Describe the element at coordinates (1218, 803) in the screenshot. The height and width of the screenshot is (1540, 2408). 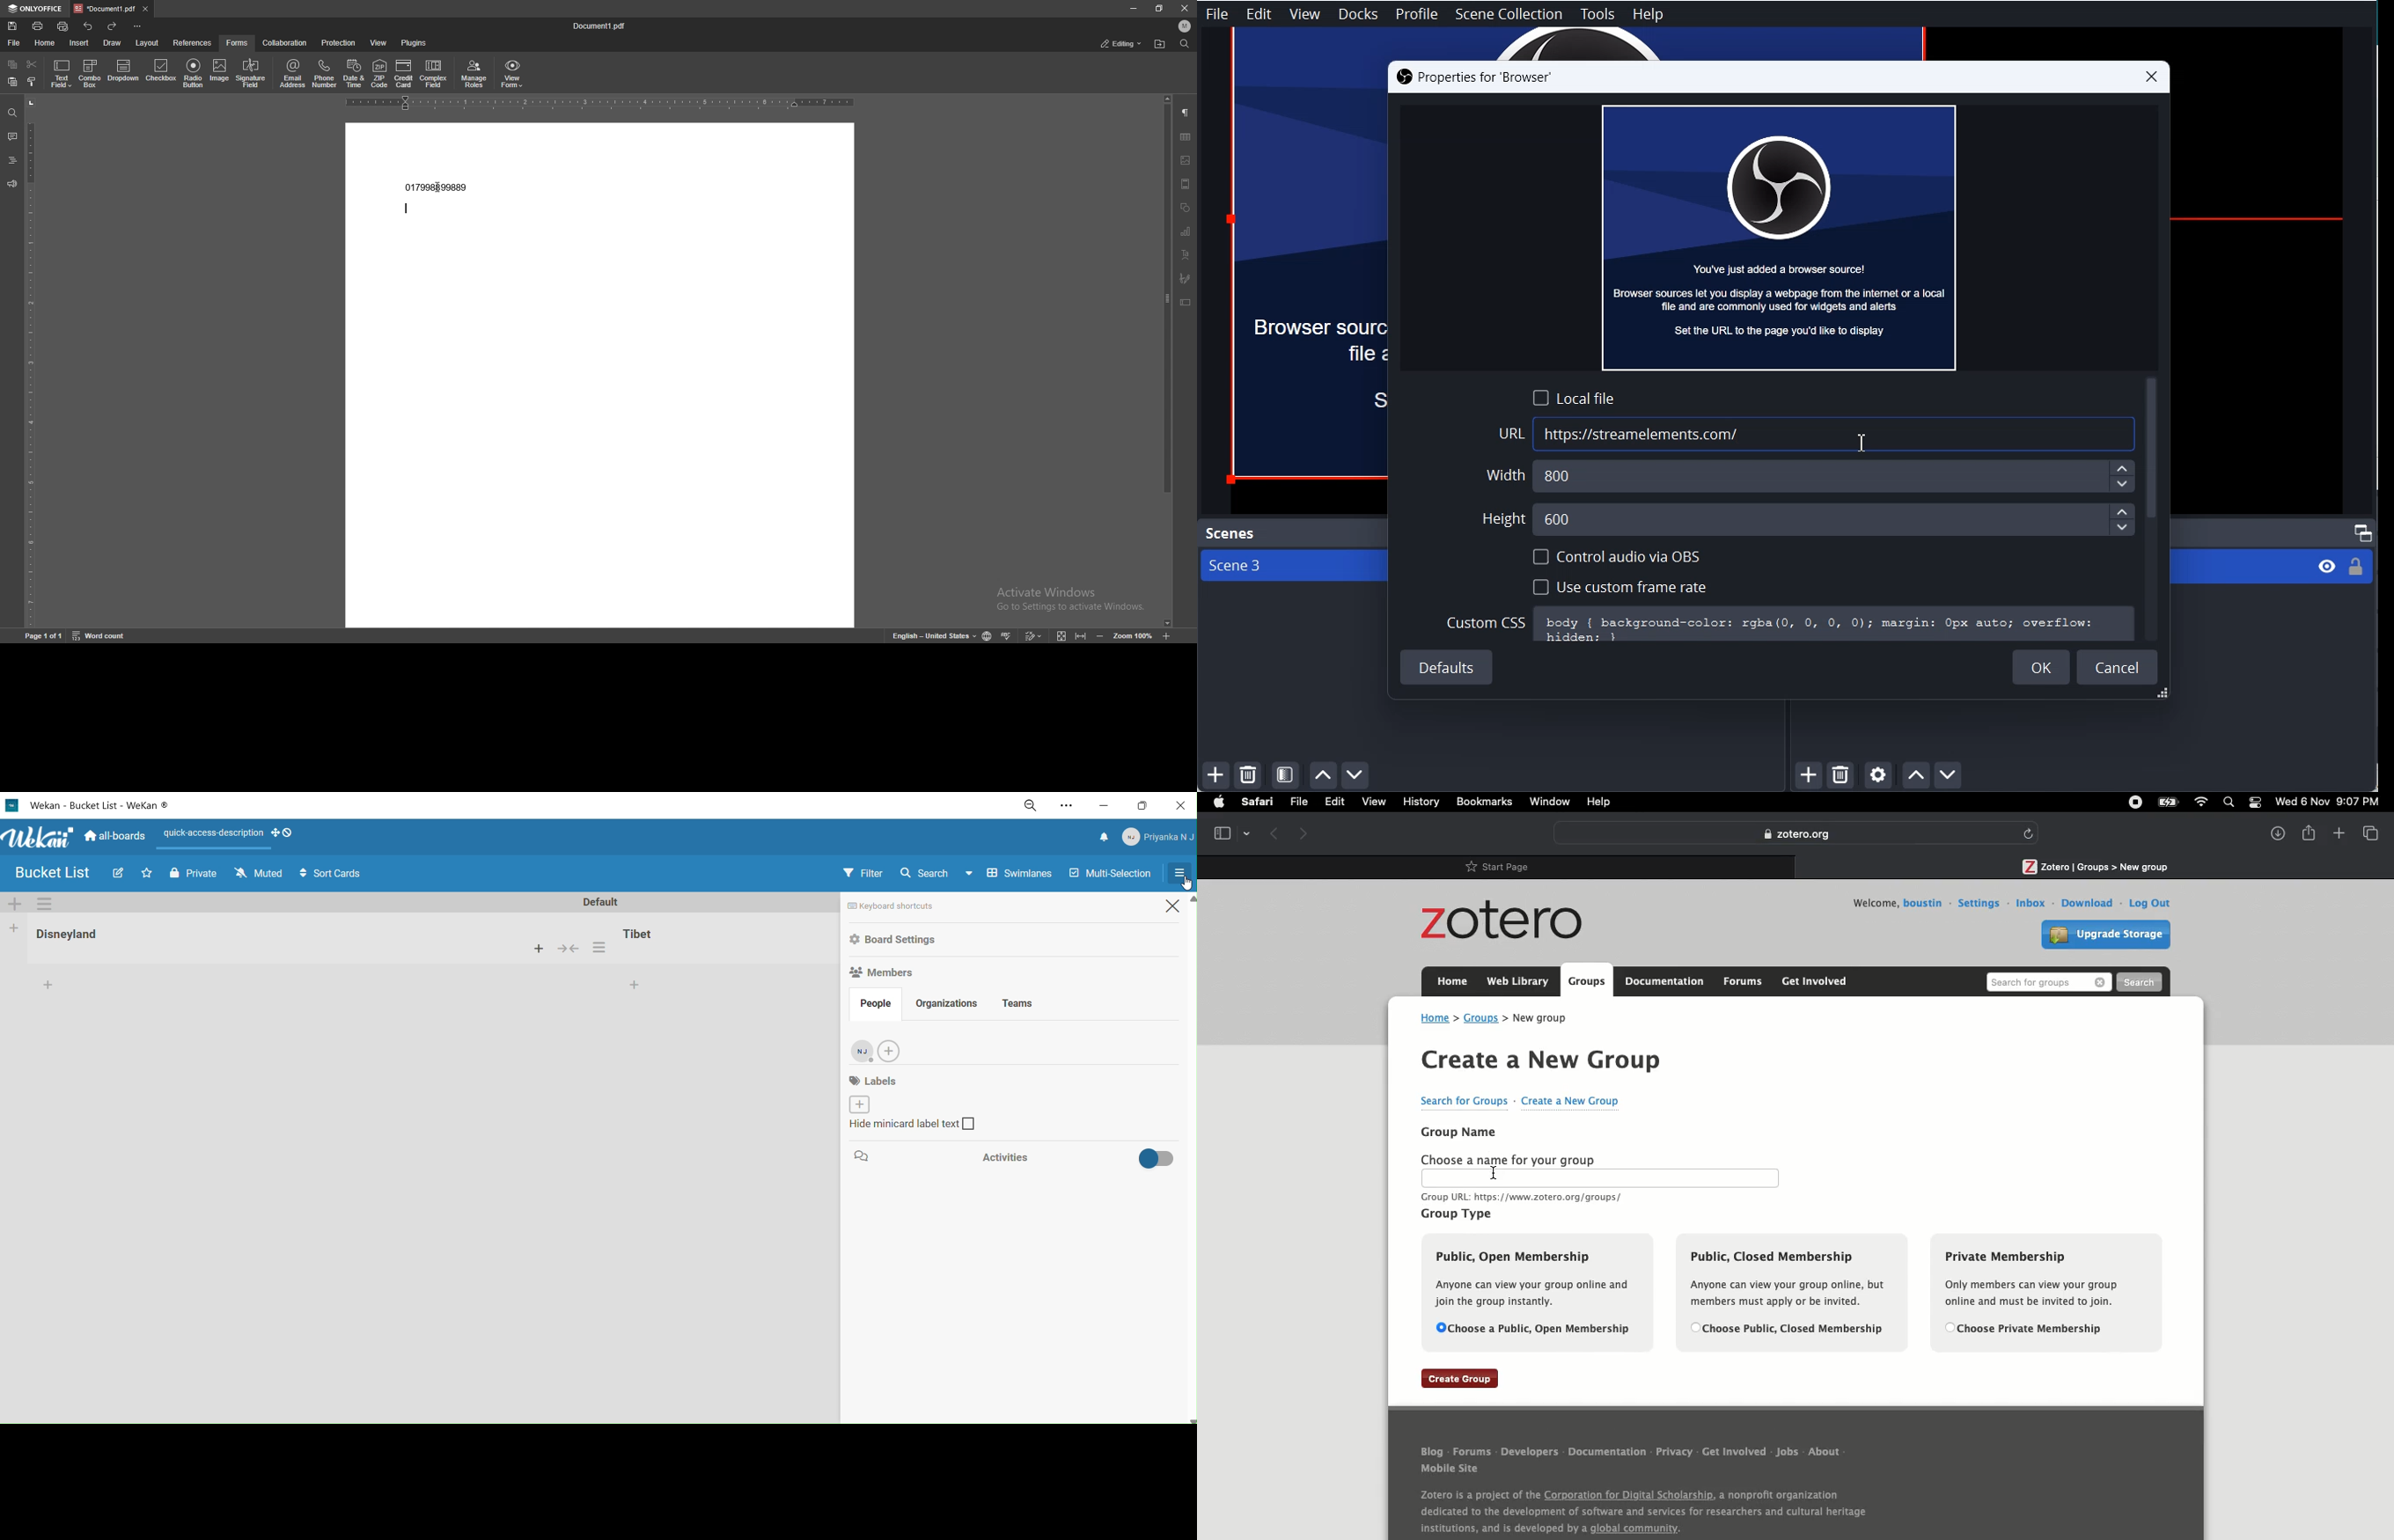
I see `Apple logo` at that location.